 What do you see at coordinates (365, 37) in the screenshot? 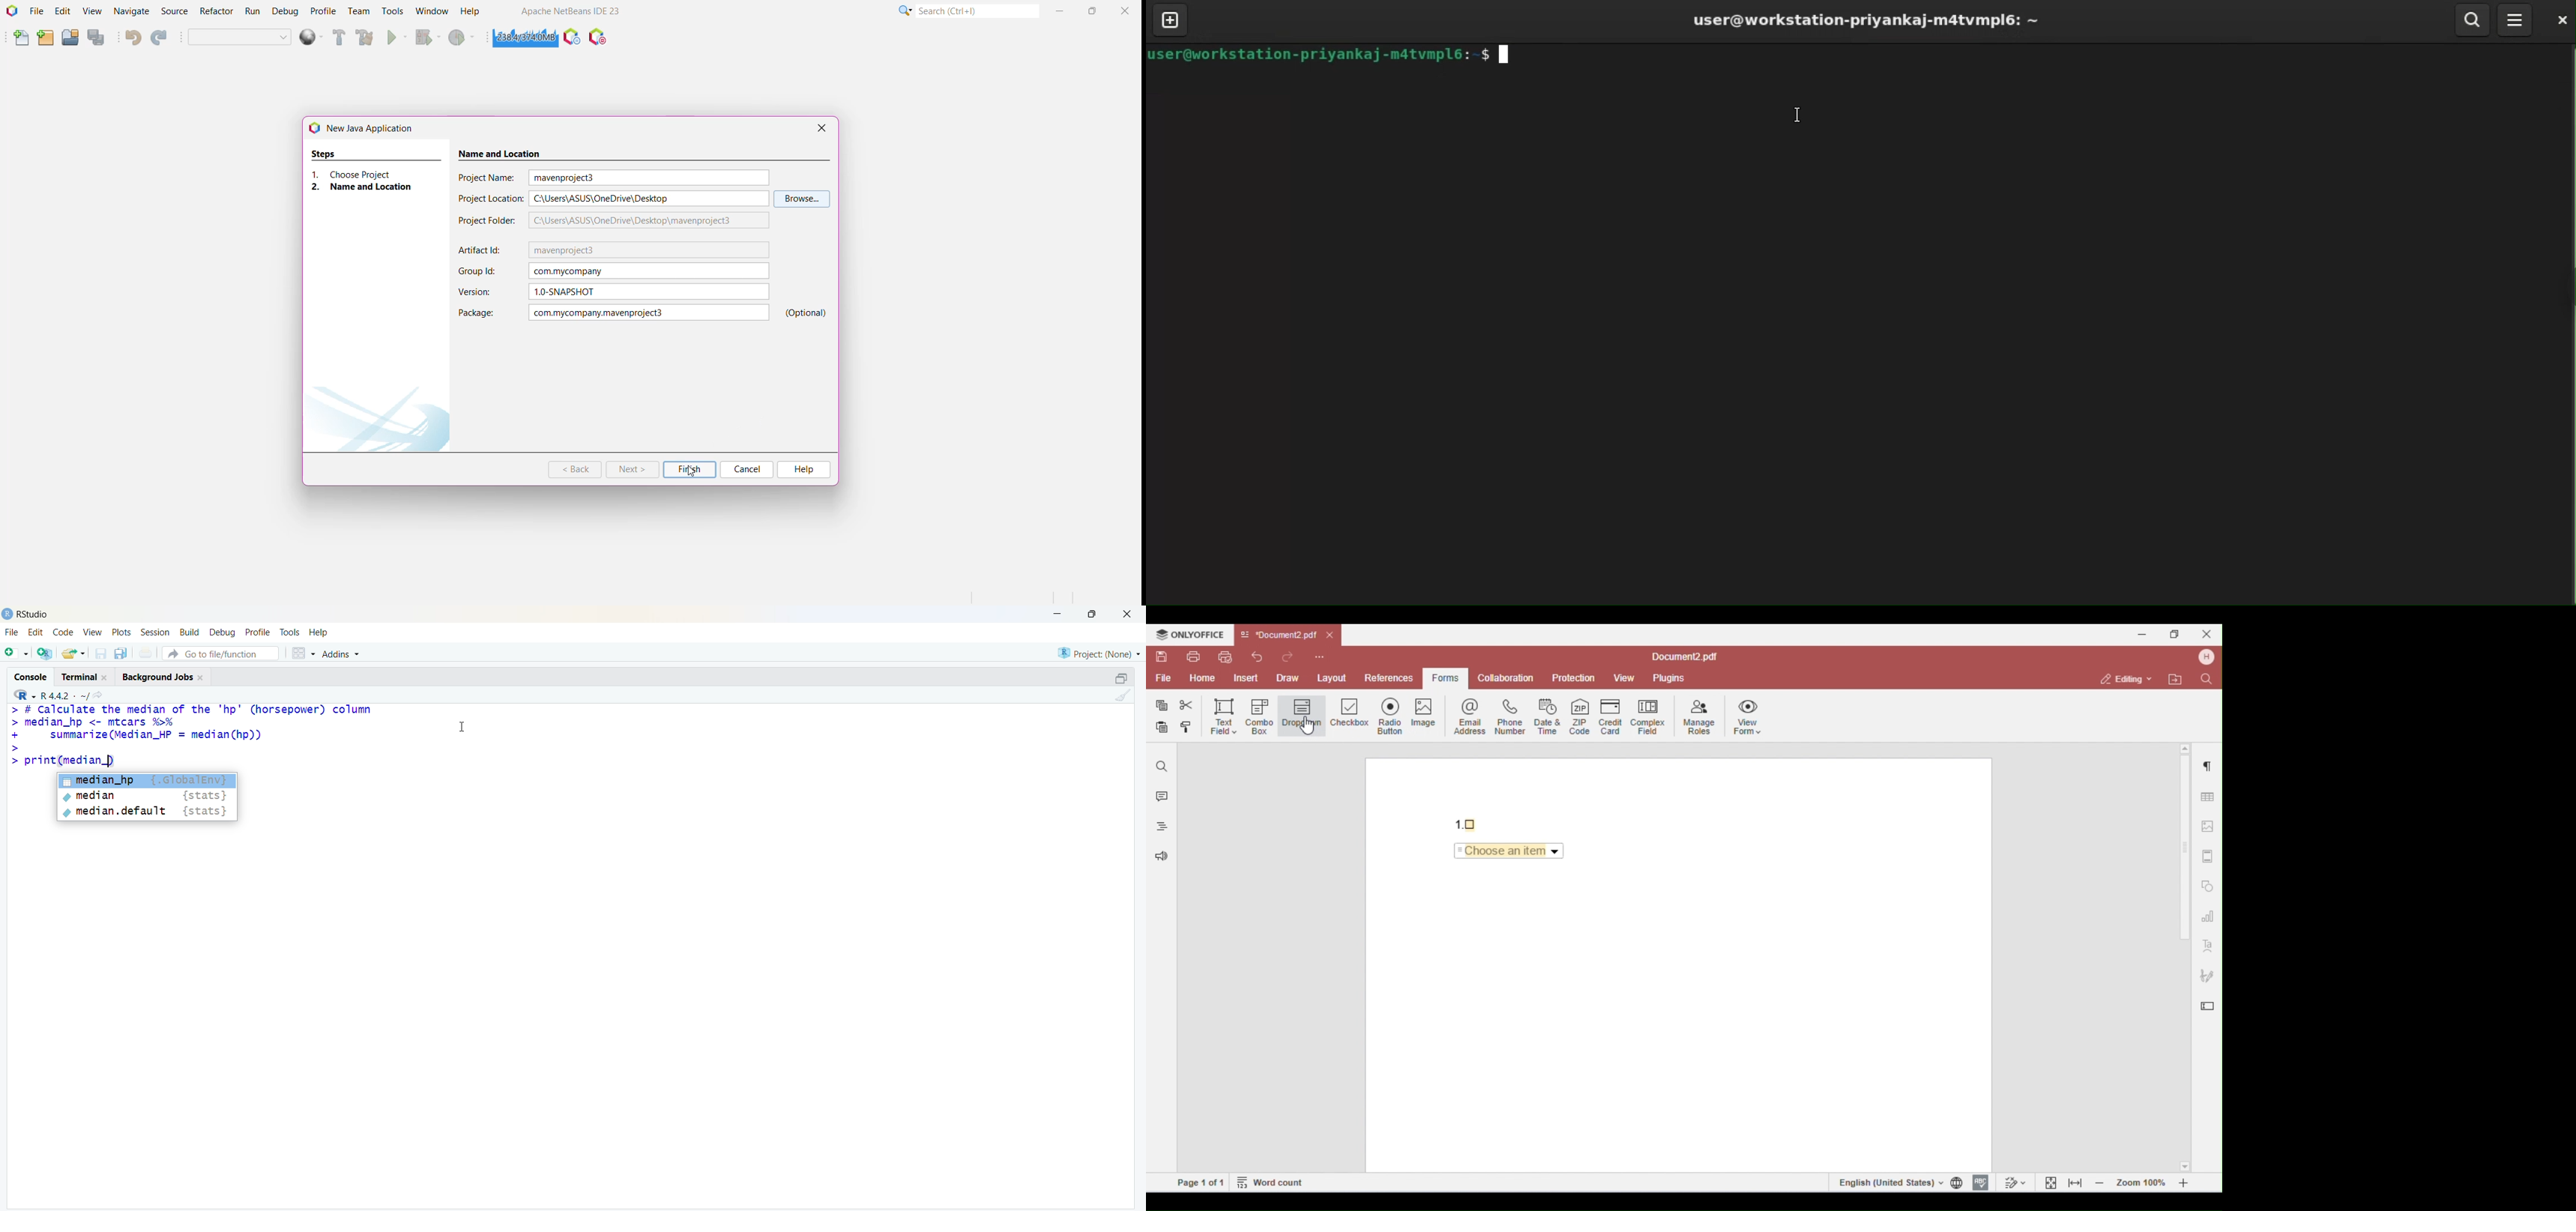
I see `Clean and Build Project` at bounding box center [365, 37].